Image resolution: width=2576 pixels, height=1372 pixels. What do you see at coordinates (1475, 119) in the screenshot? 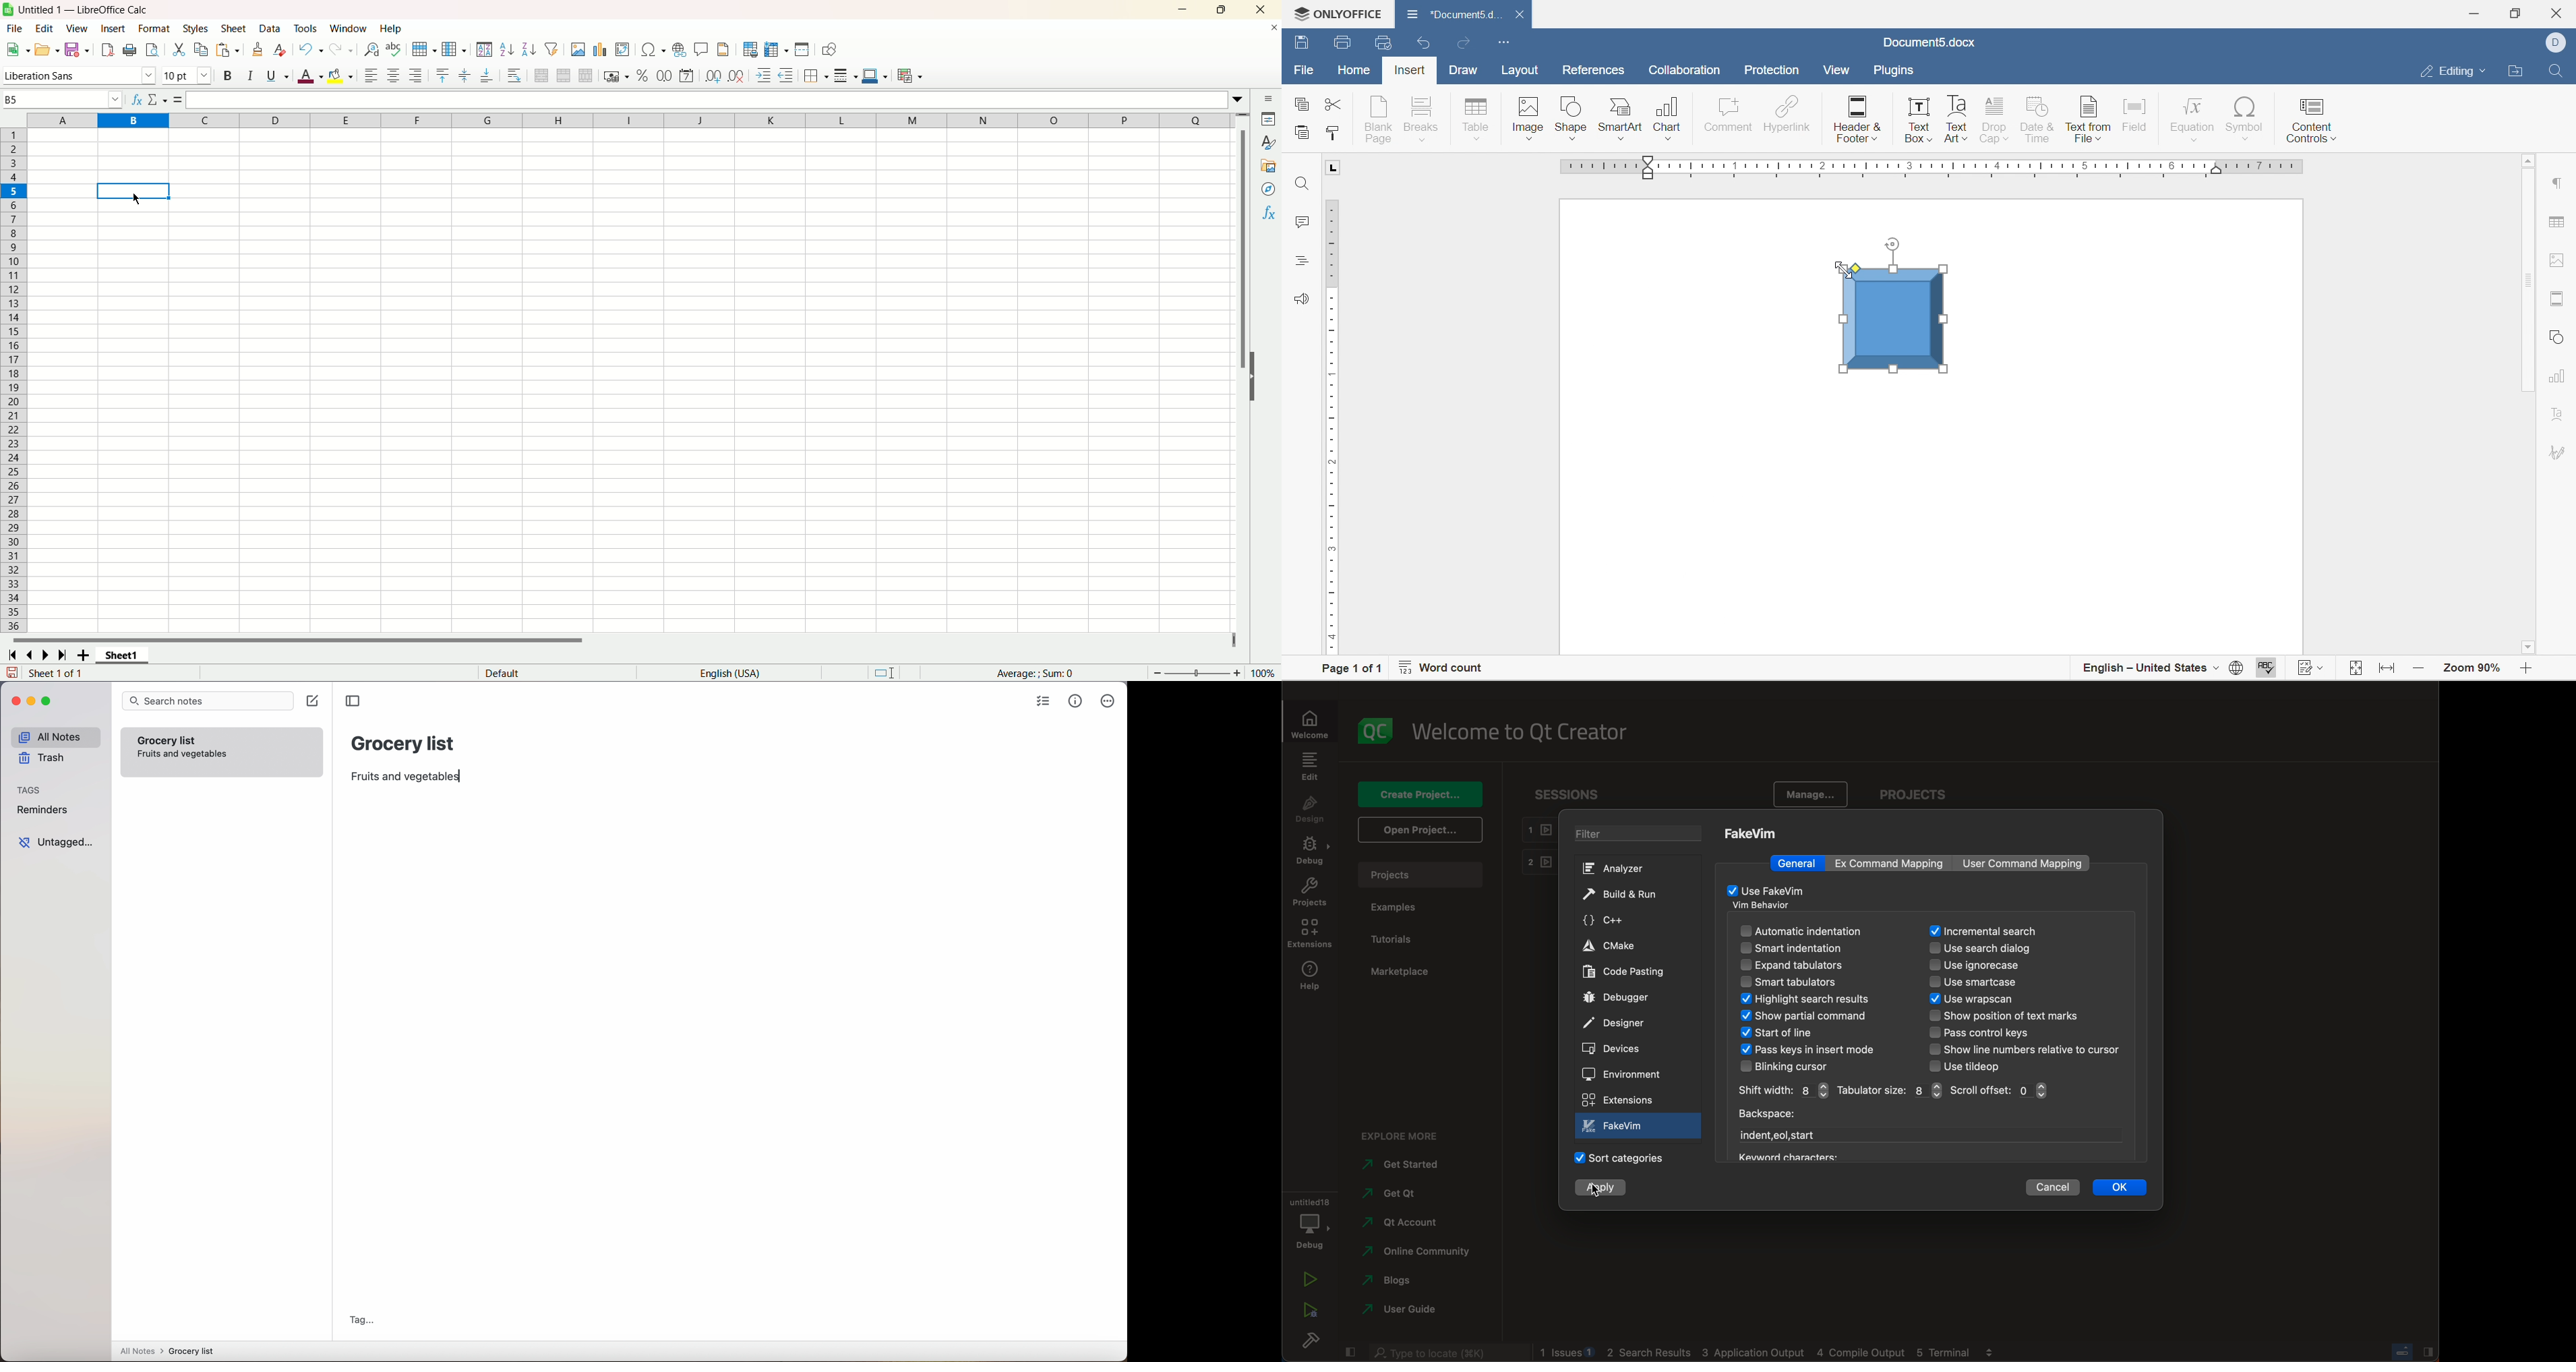
I see `table` at bounding box center [1475, 119].